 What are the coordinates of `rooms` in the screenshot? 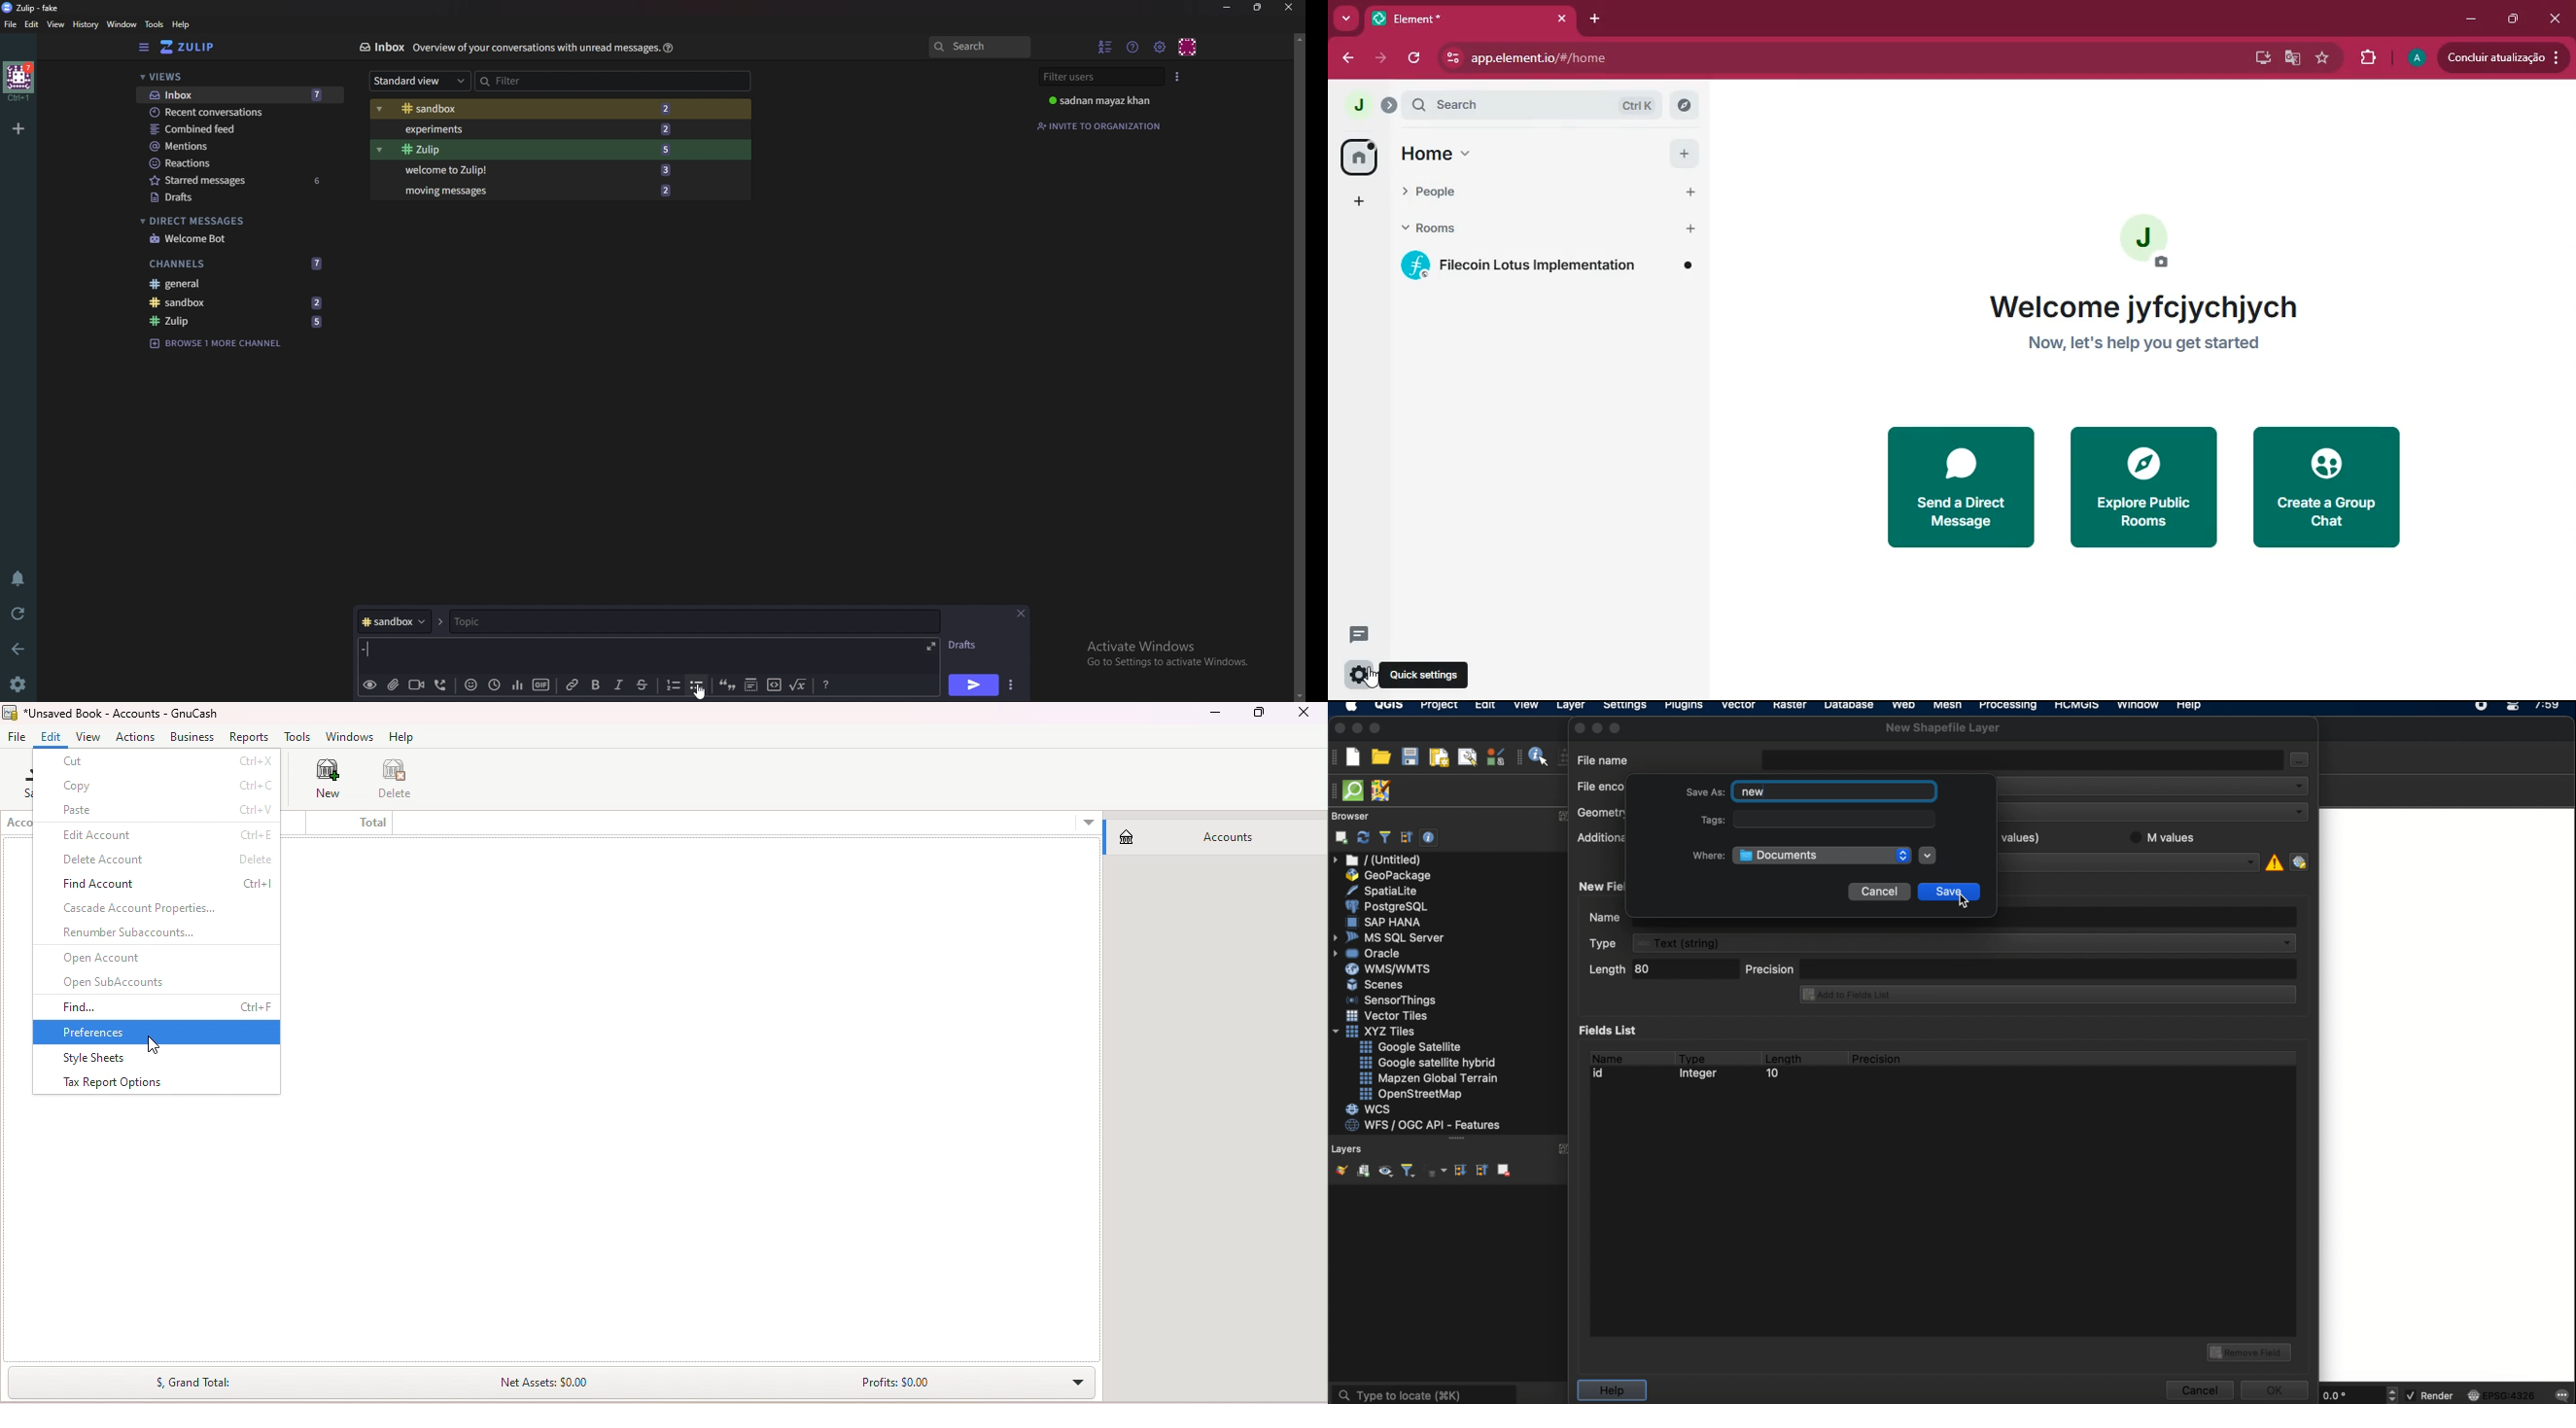 It's located at (1529, 229).